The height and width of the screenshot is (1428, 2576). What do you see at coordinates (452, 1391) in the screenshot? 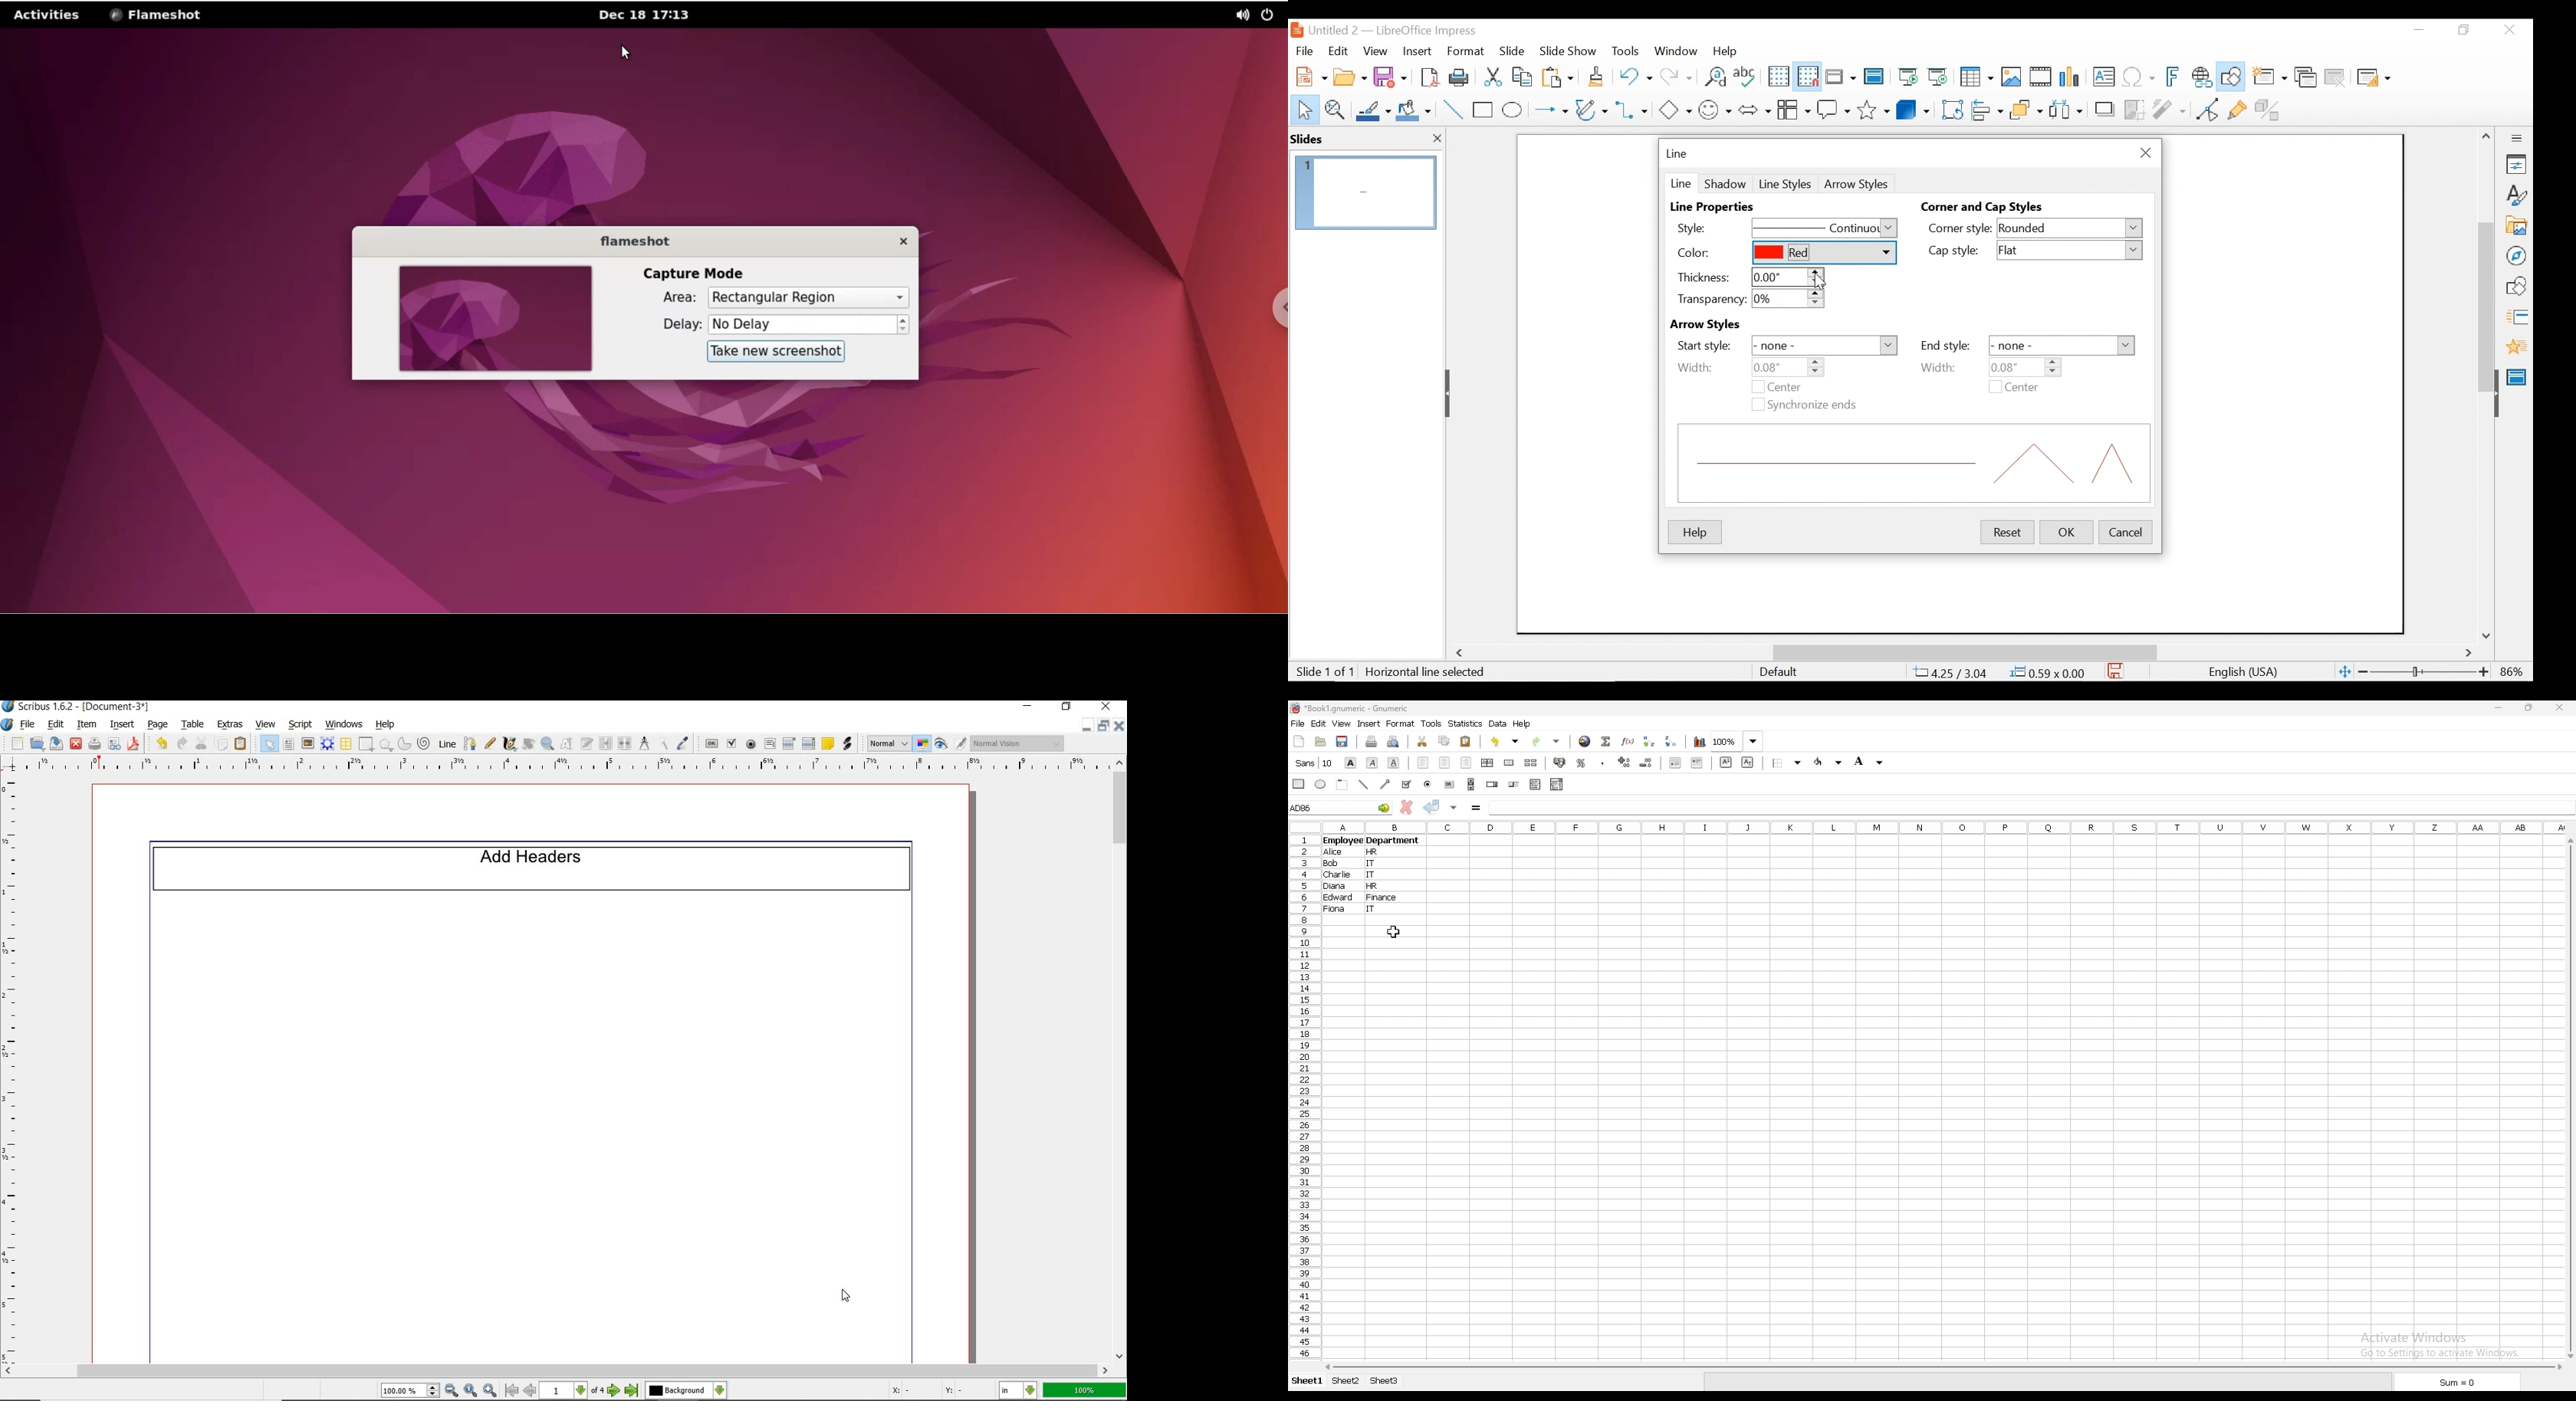
I see `zoom out` at bounding box center [452, 1391].